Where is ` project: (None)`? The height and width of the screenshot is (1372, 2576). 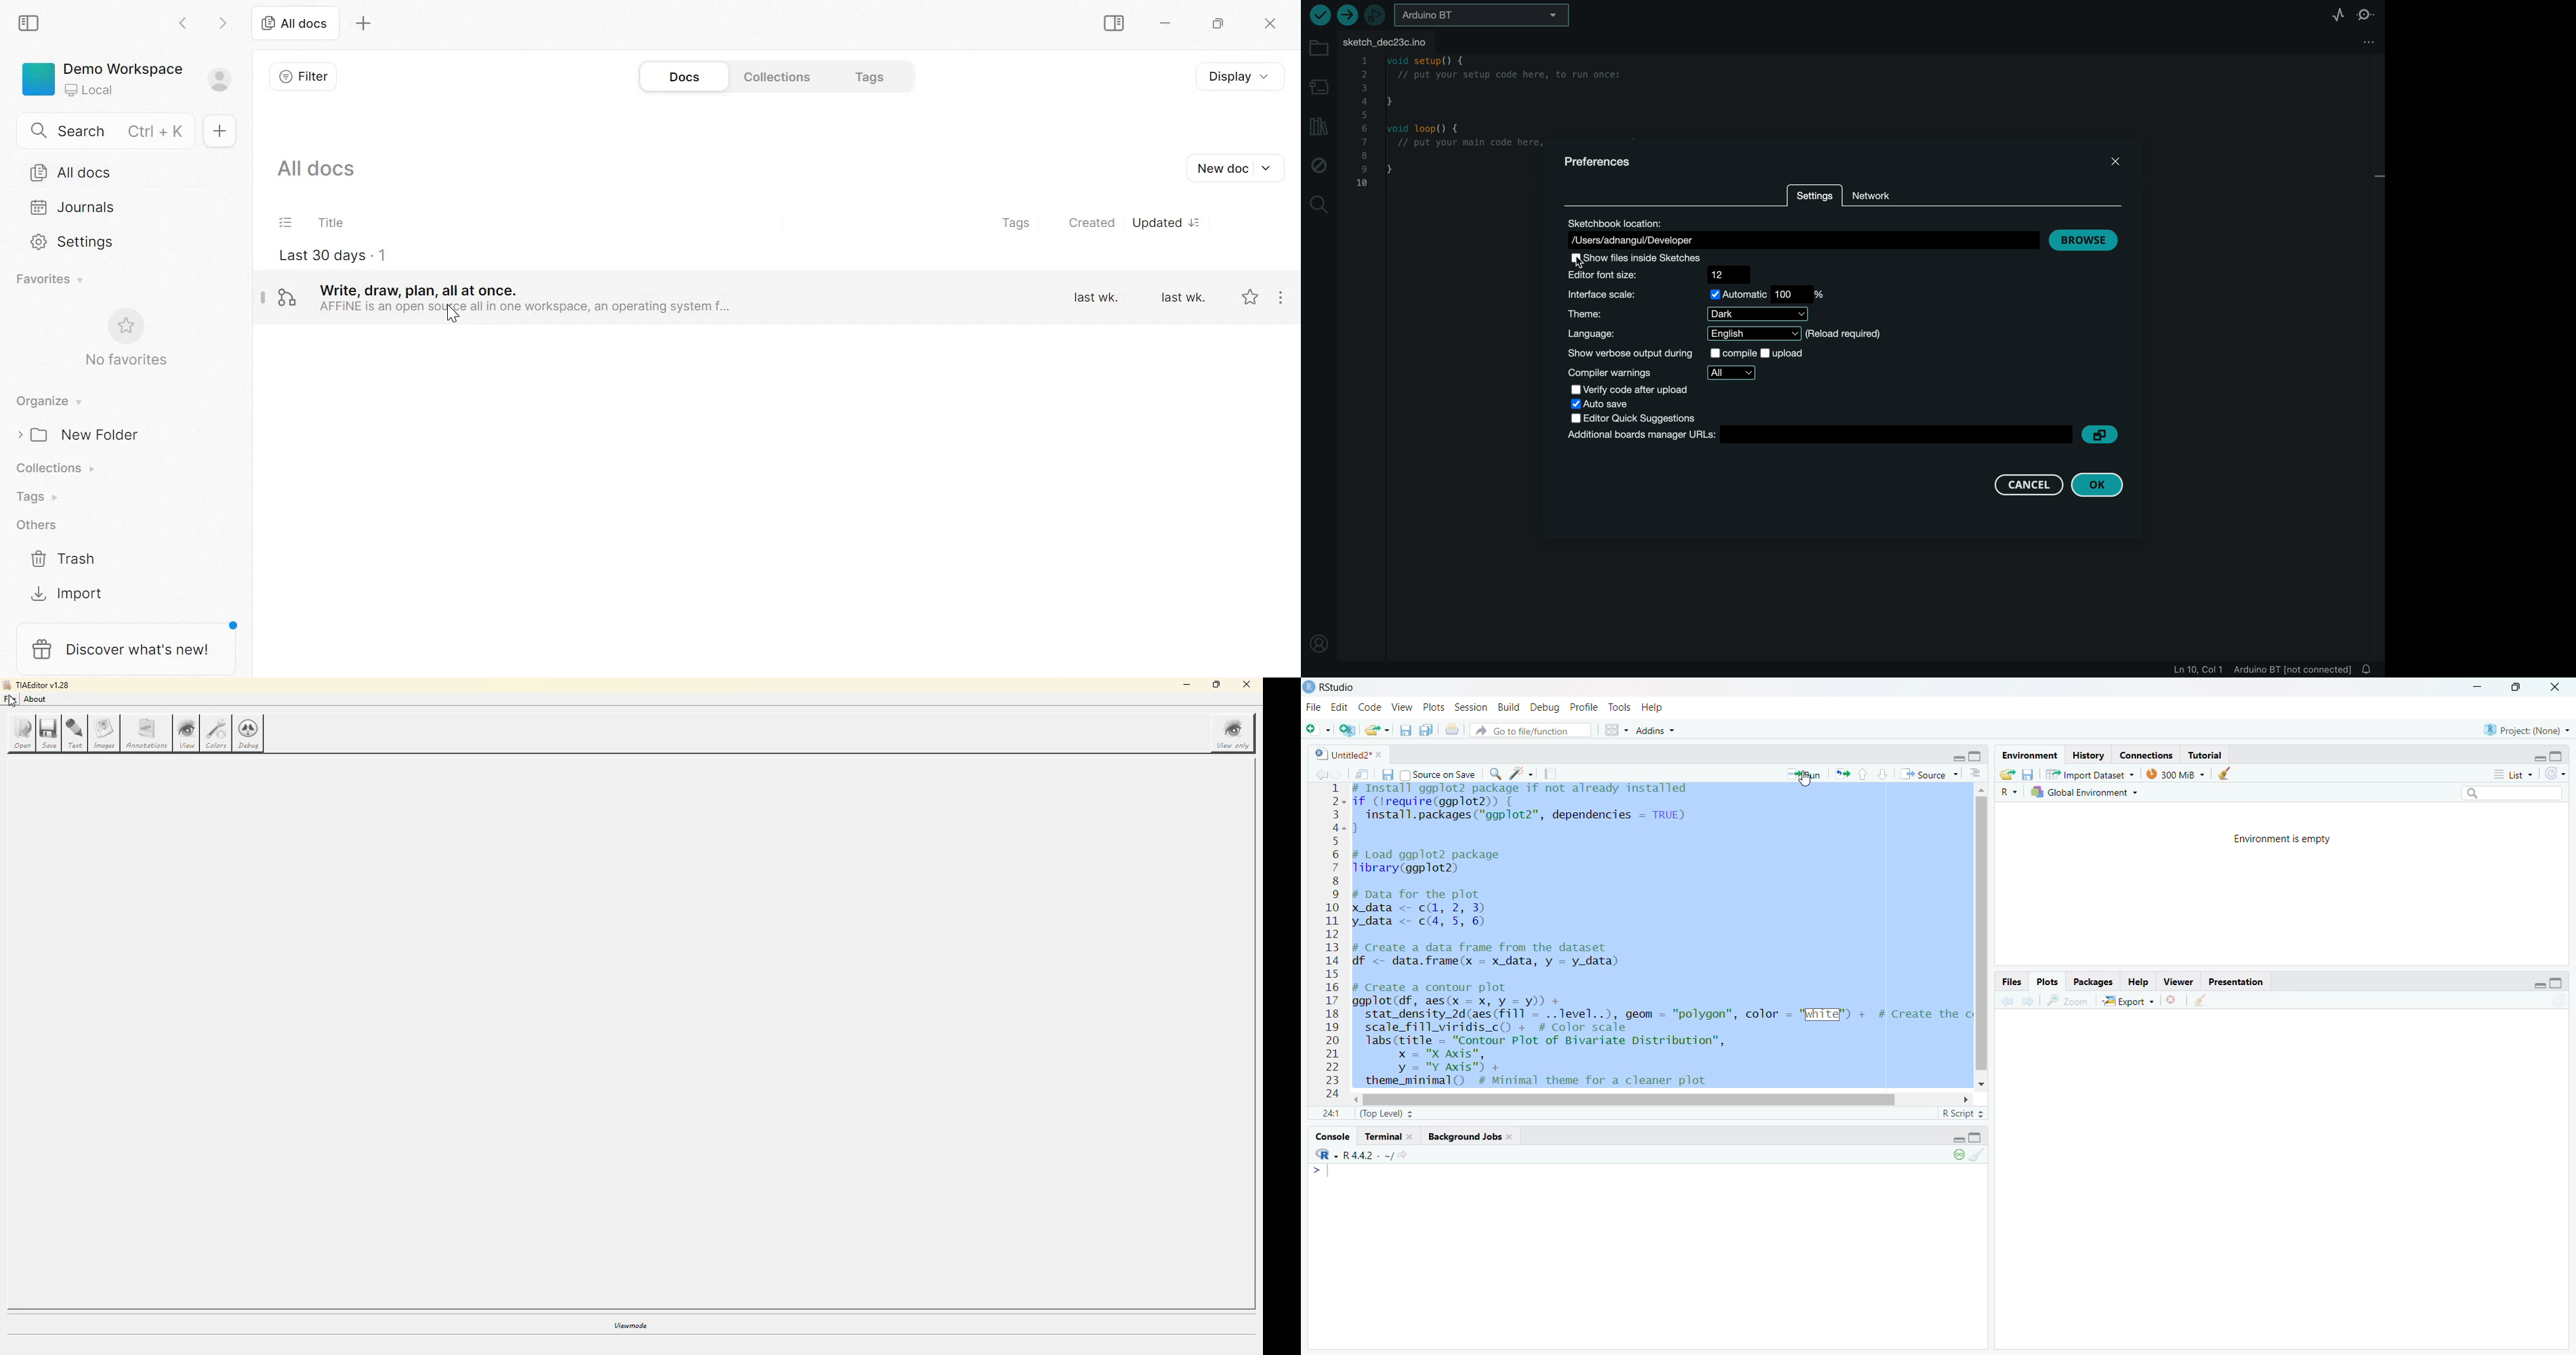
 project: (None) is located at coordinates (2526, 729).